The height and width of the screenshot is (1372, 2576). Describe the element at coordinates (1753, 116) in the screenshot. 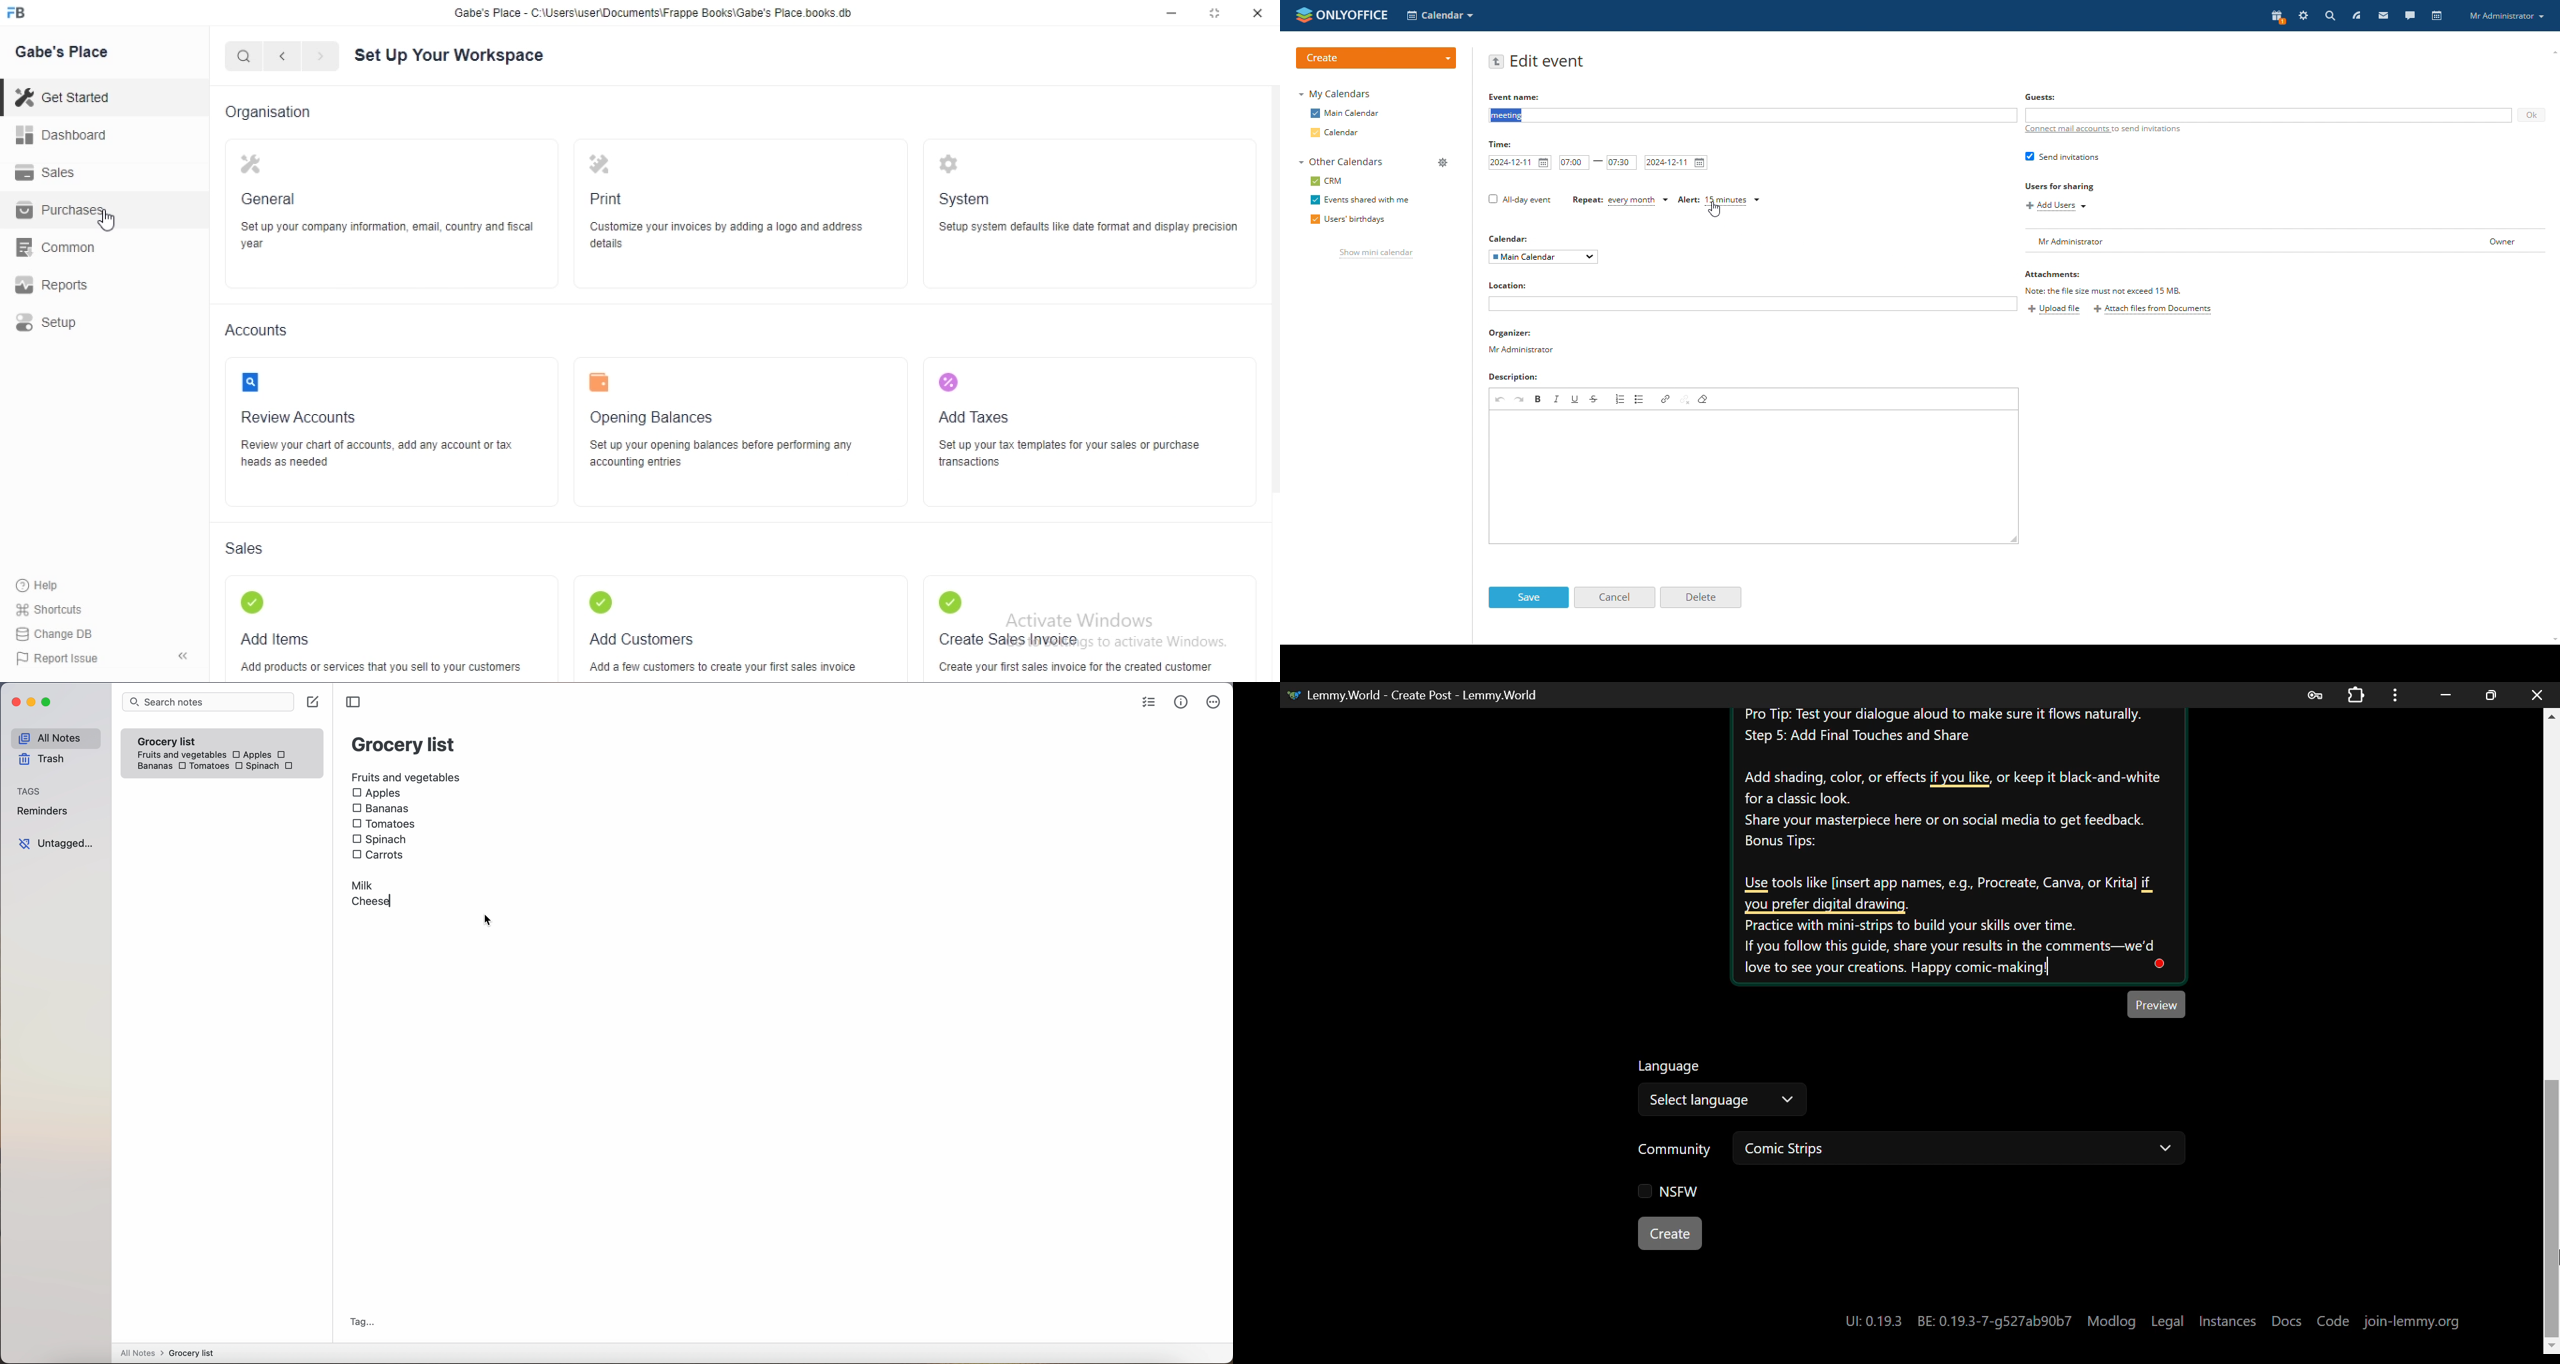

I see `add event name` at that location.